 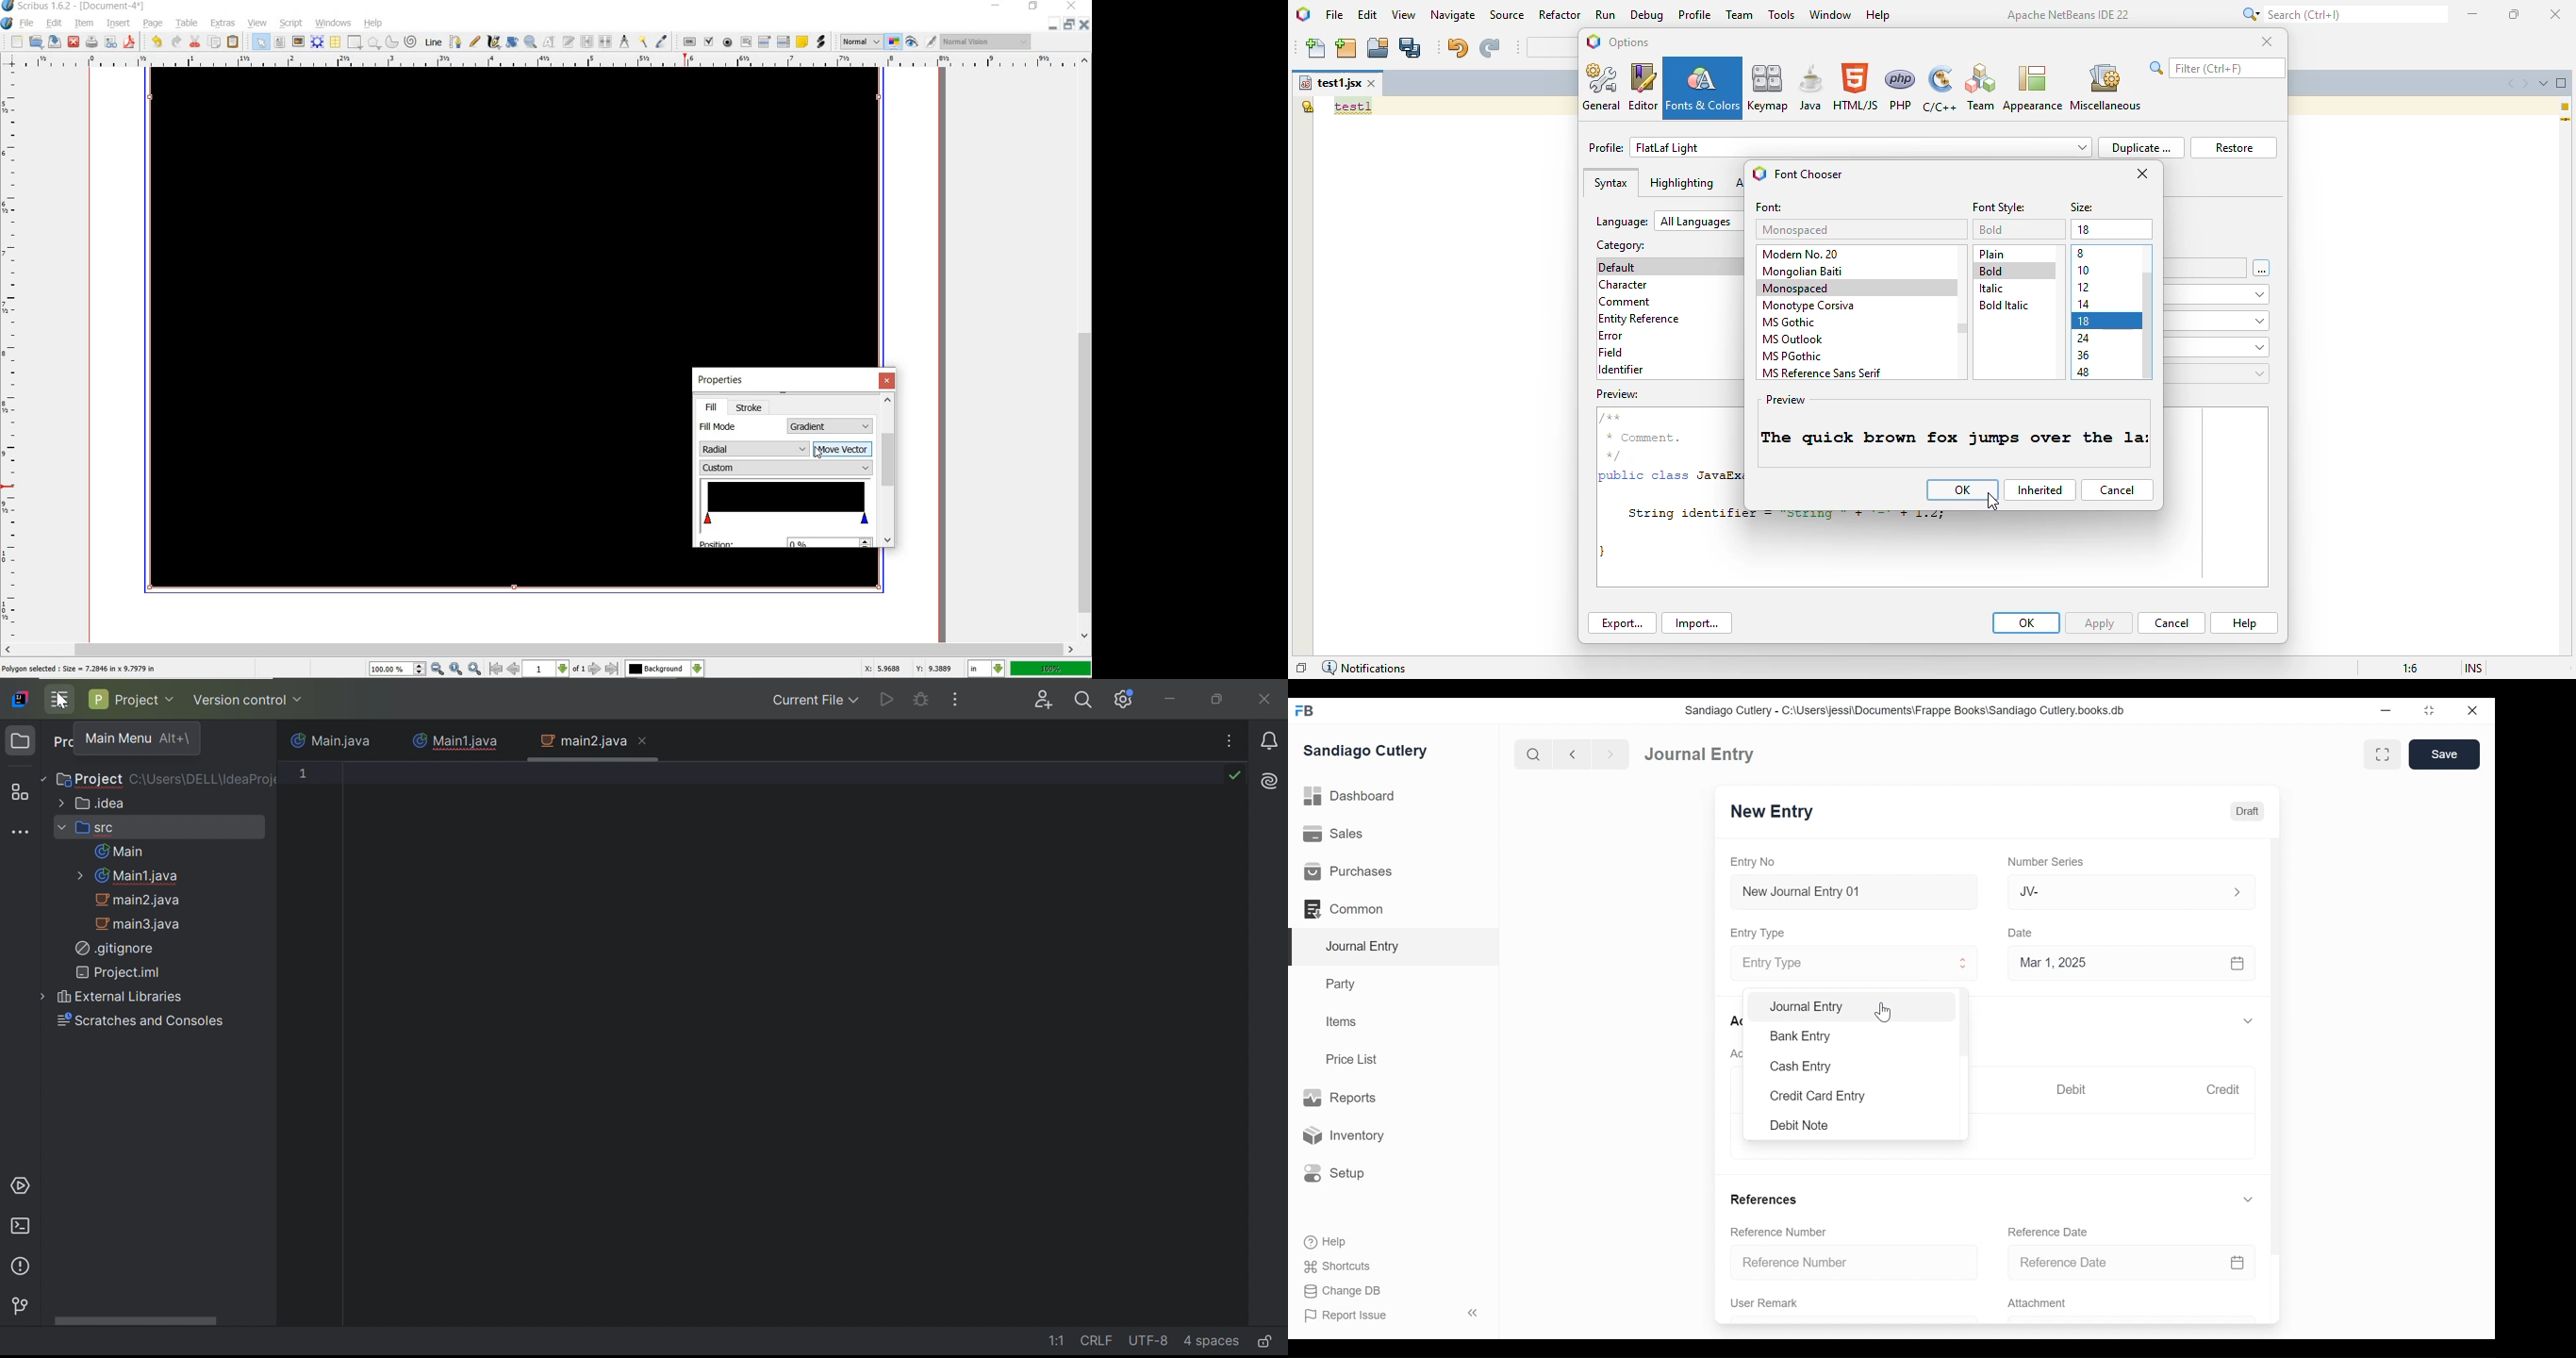 What do you see at coordinates (392, 41) in the screenshot?
I see `arc` at bounding box center [392, 41].